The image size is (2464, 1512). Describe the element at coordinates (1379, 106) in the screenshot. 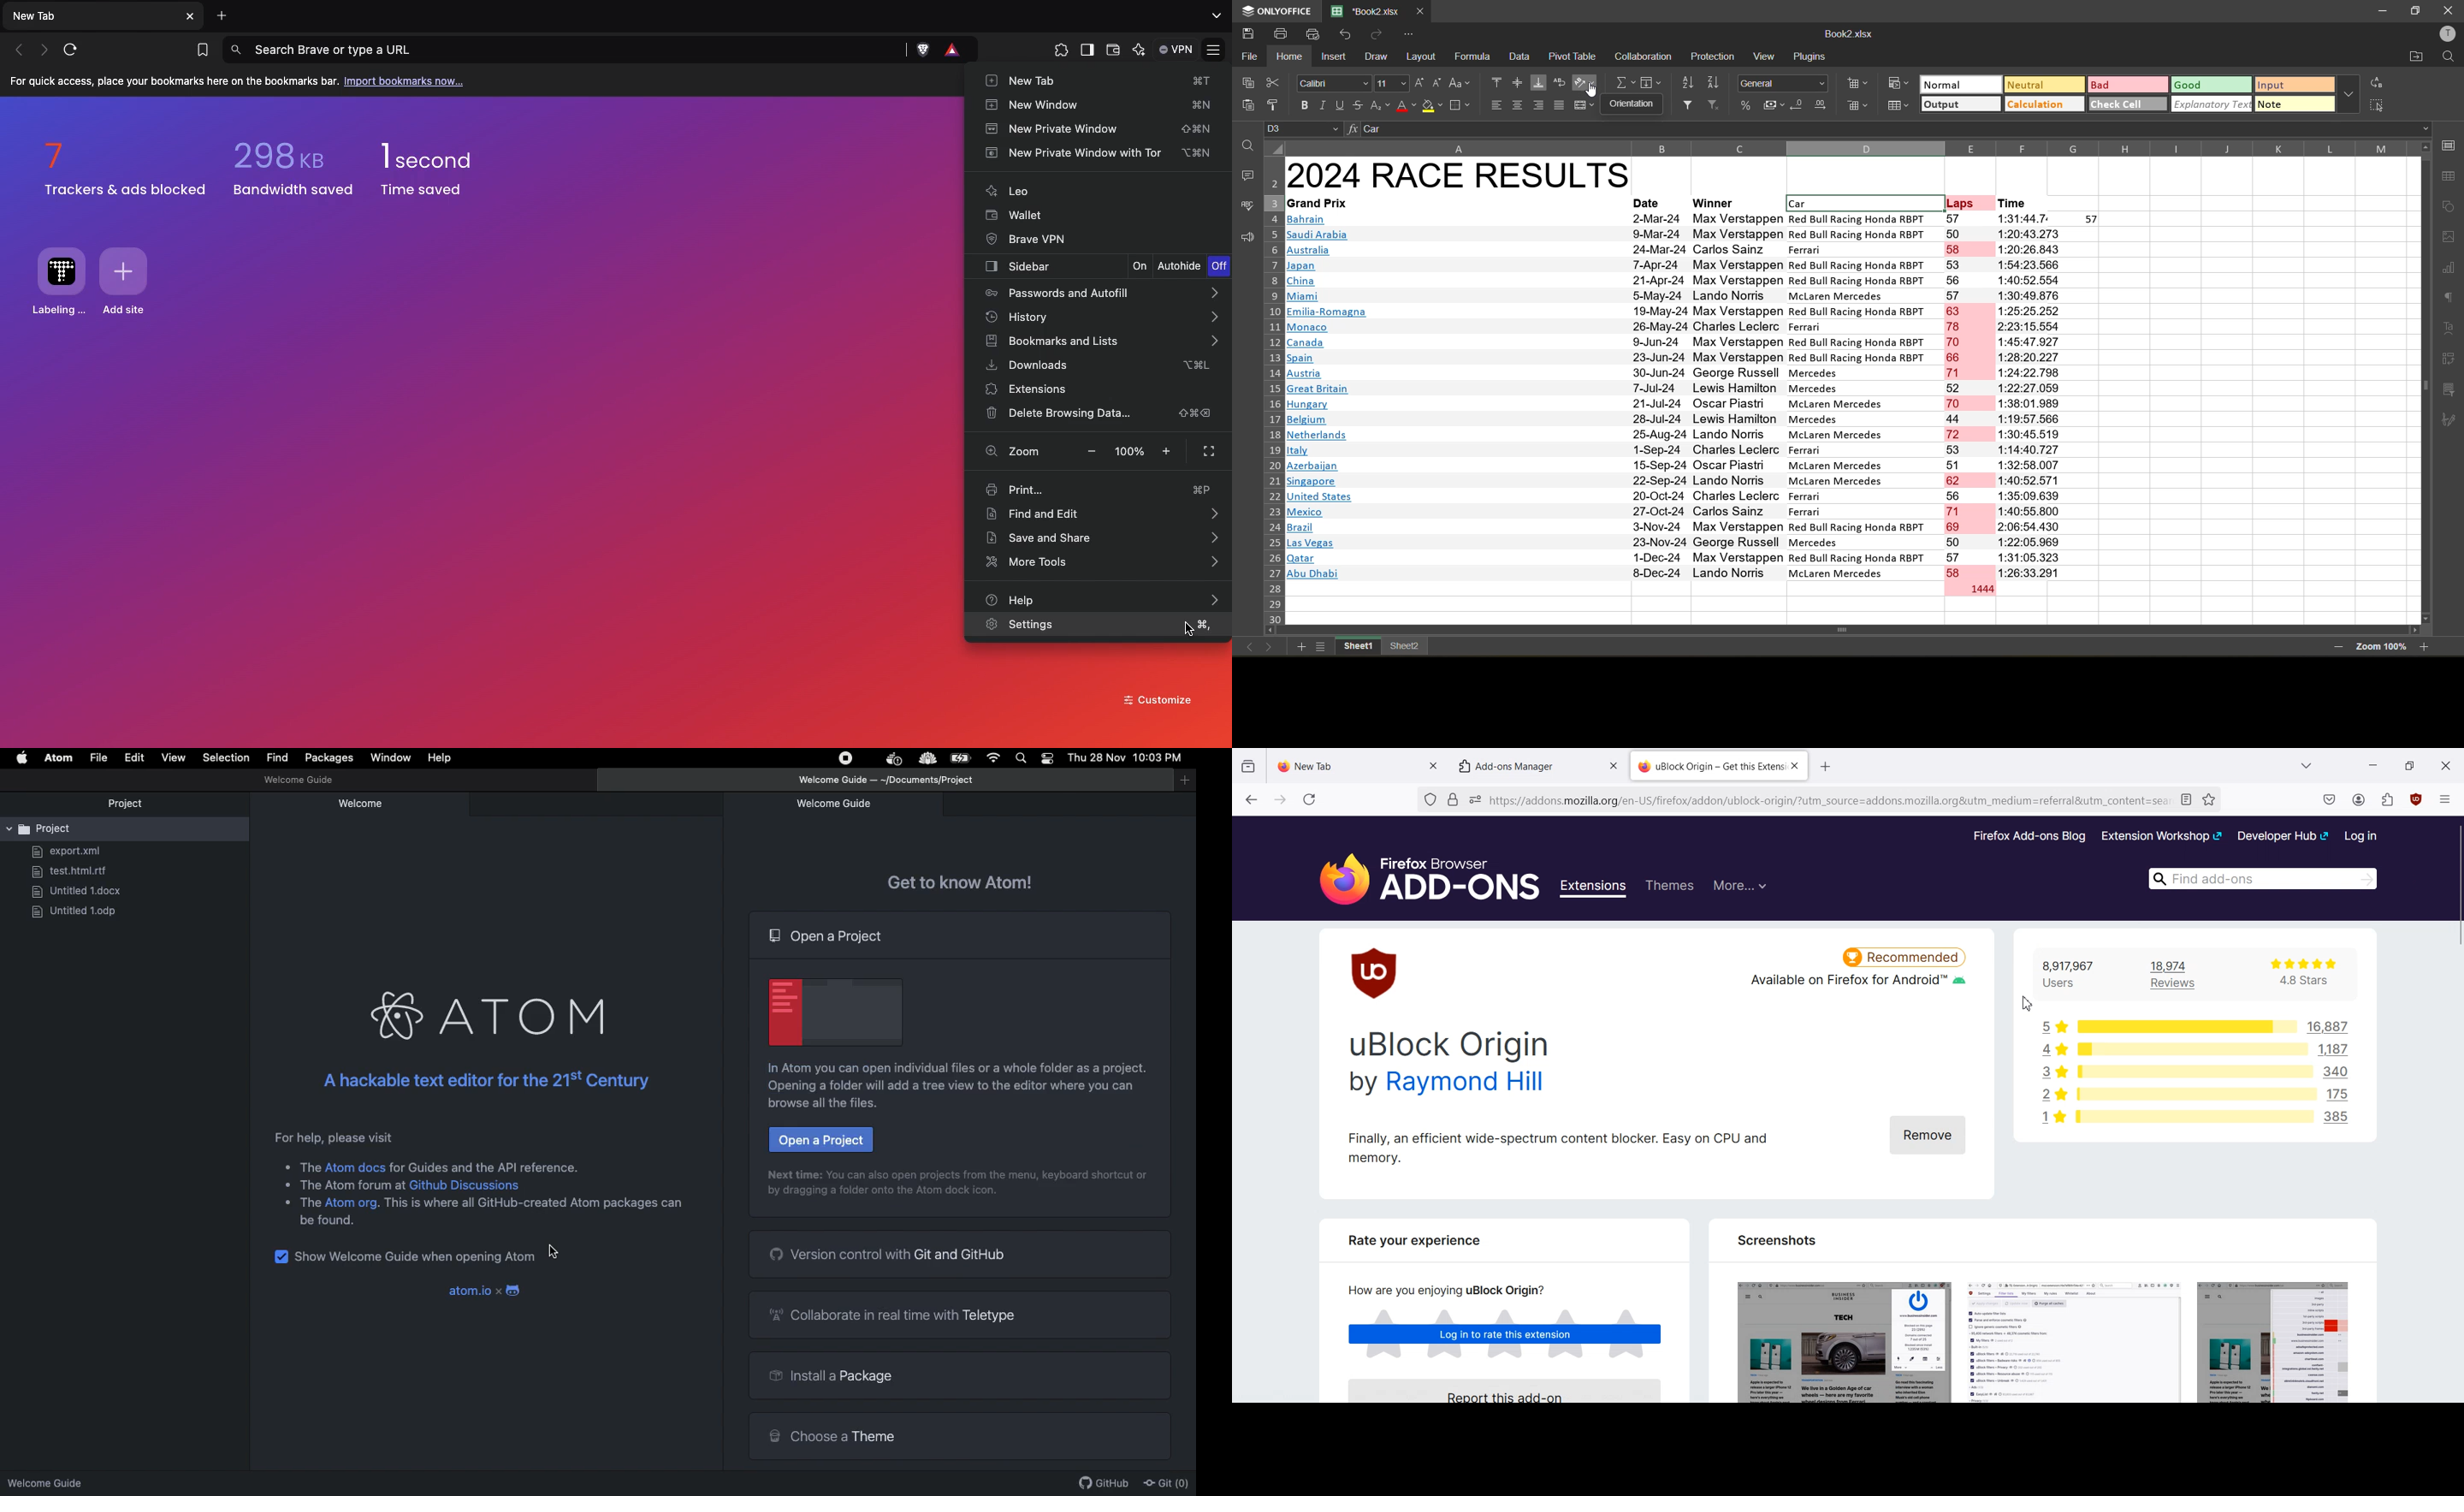

I see `sub/superscript` at that location.